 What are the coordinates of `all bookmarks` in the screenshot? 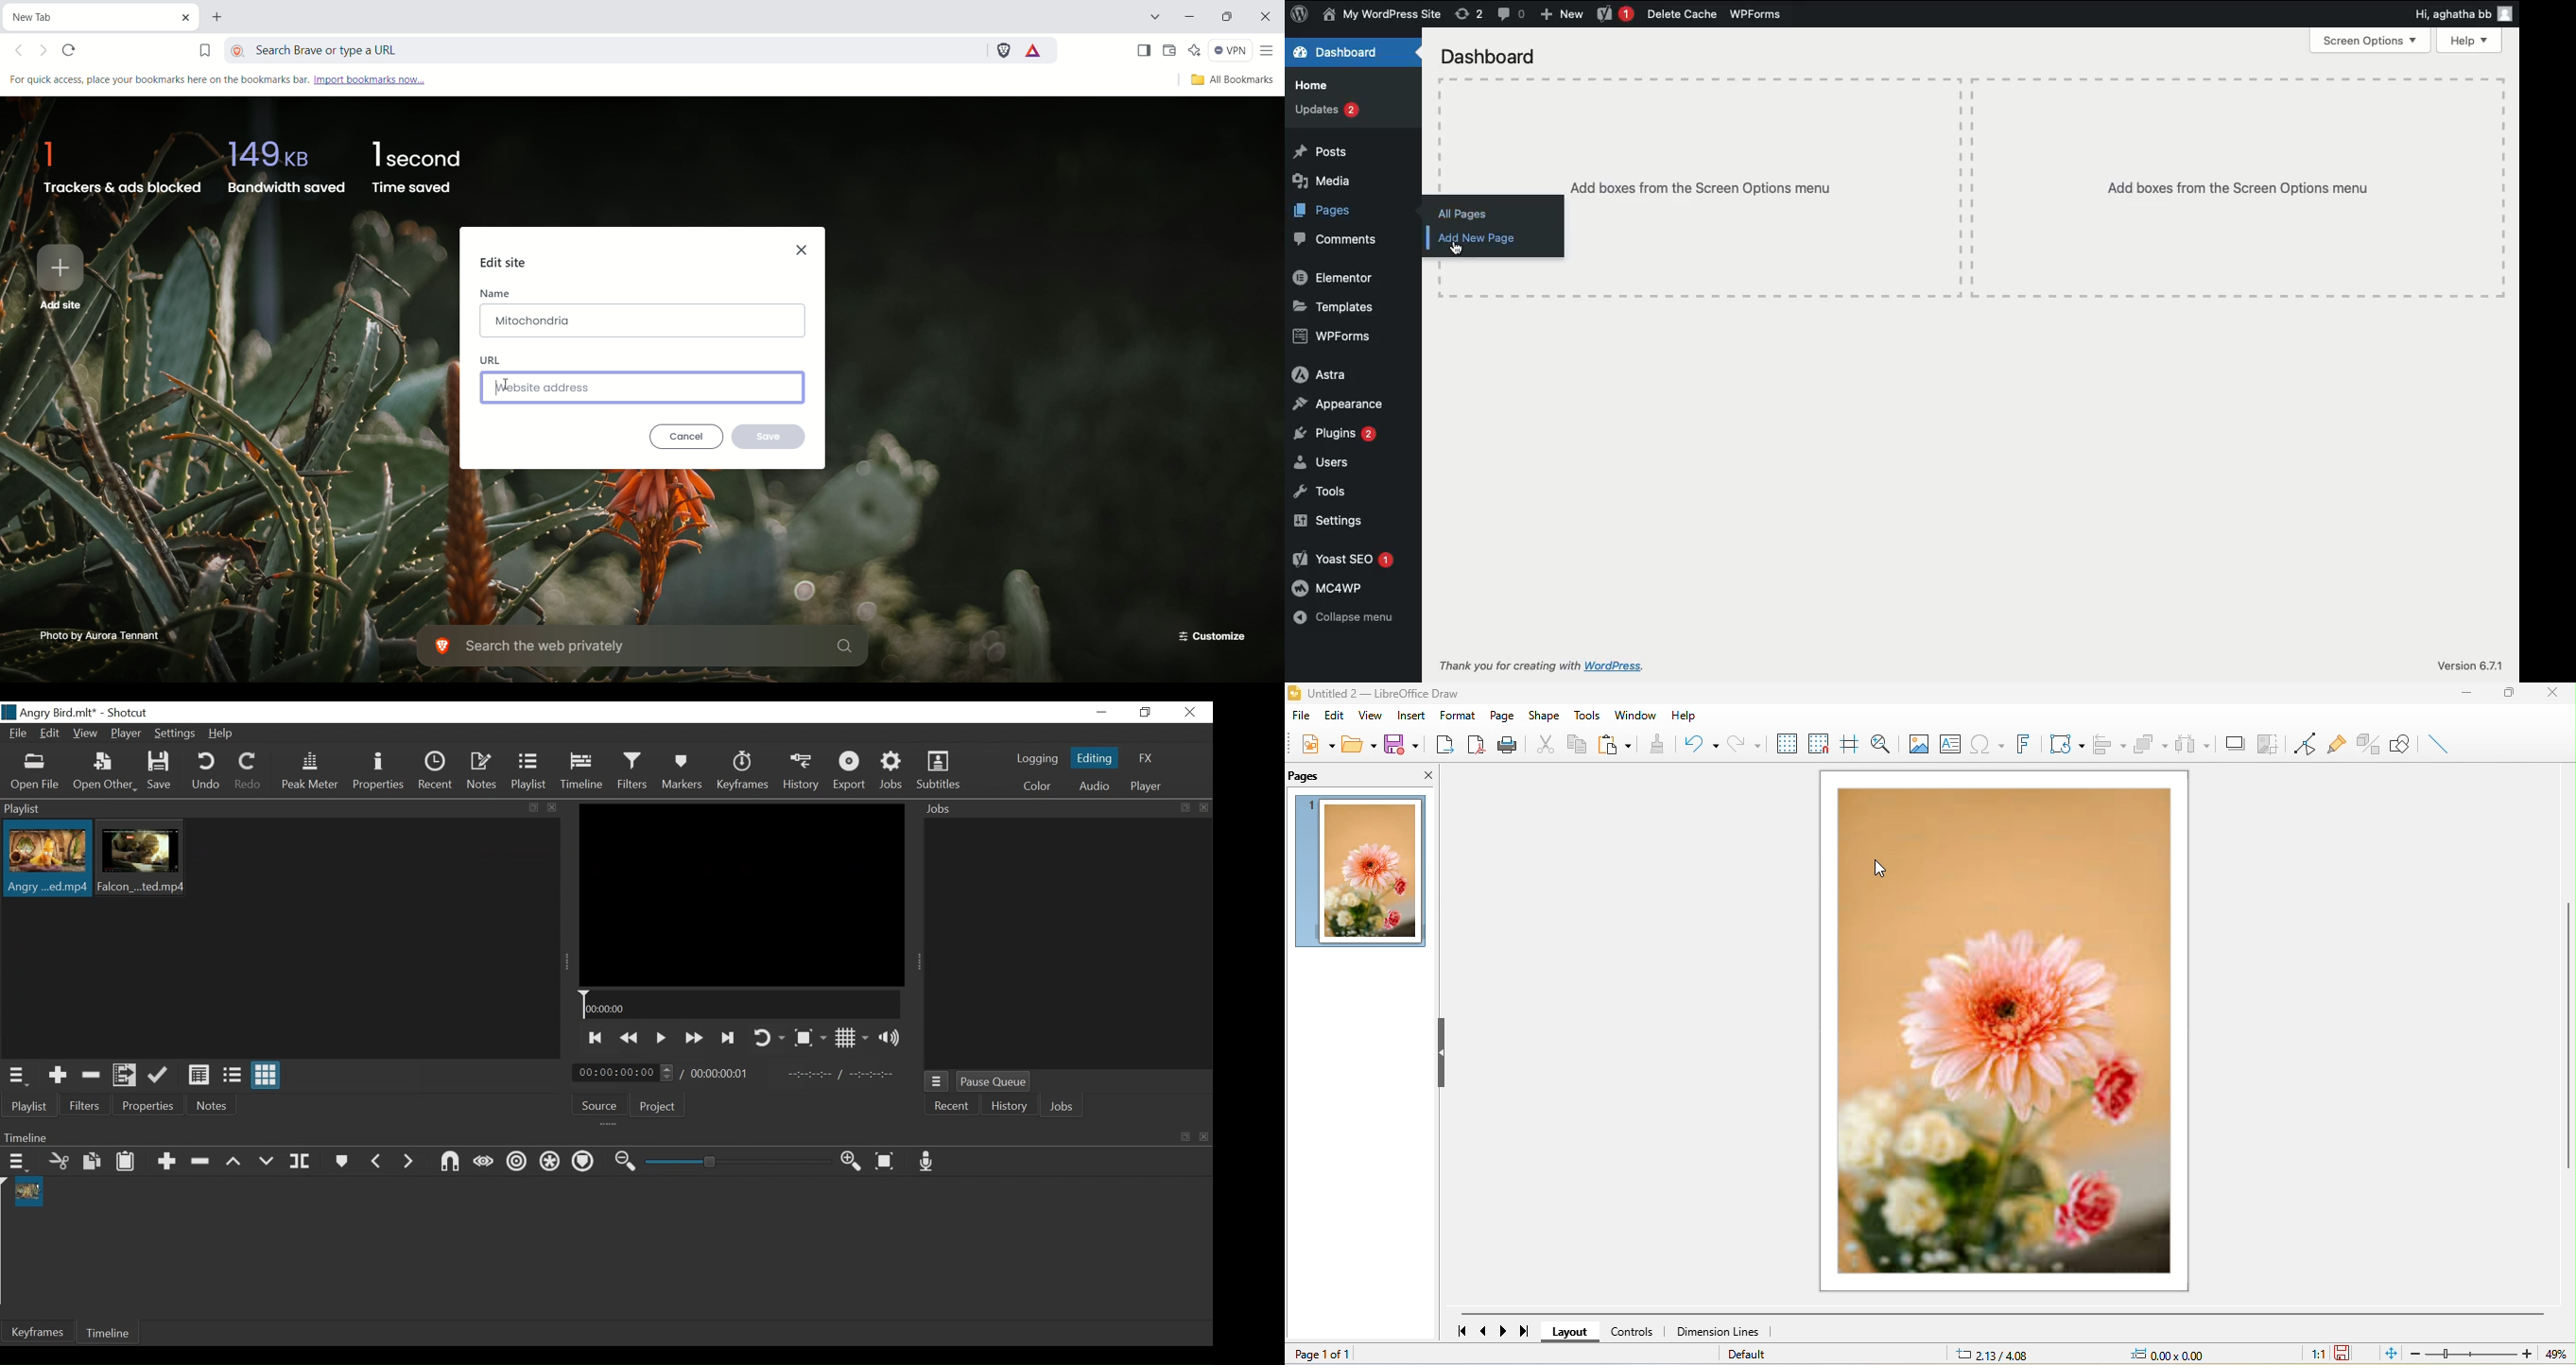 It's located at (1230, 81).